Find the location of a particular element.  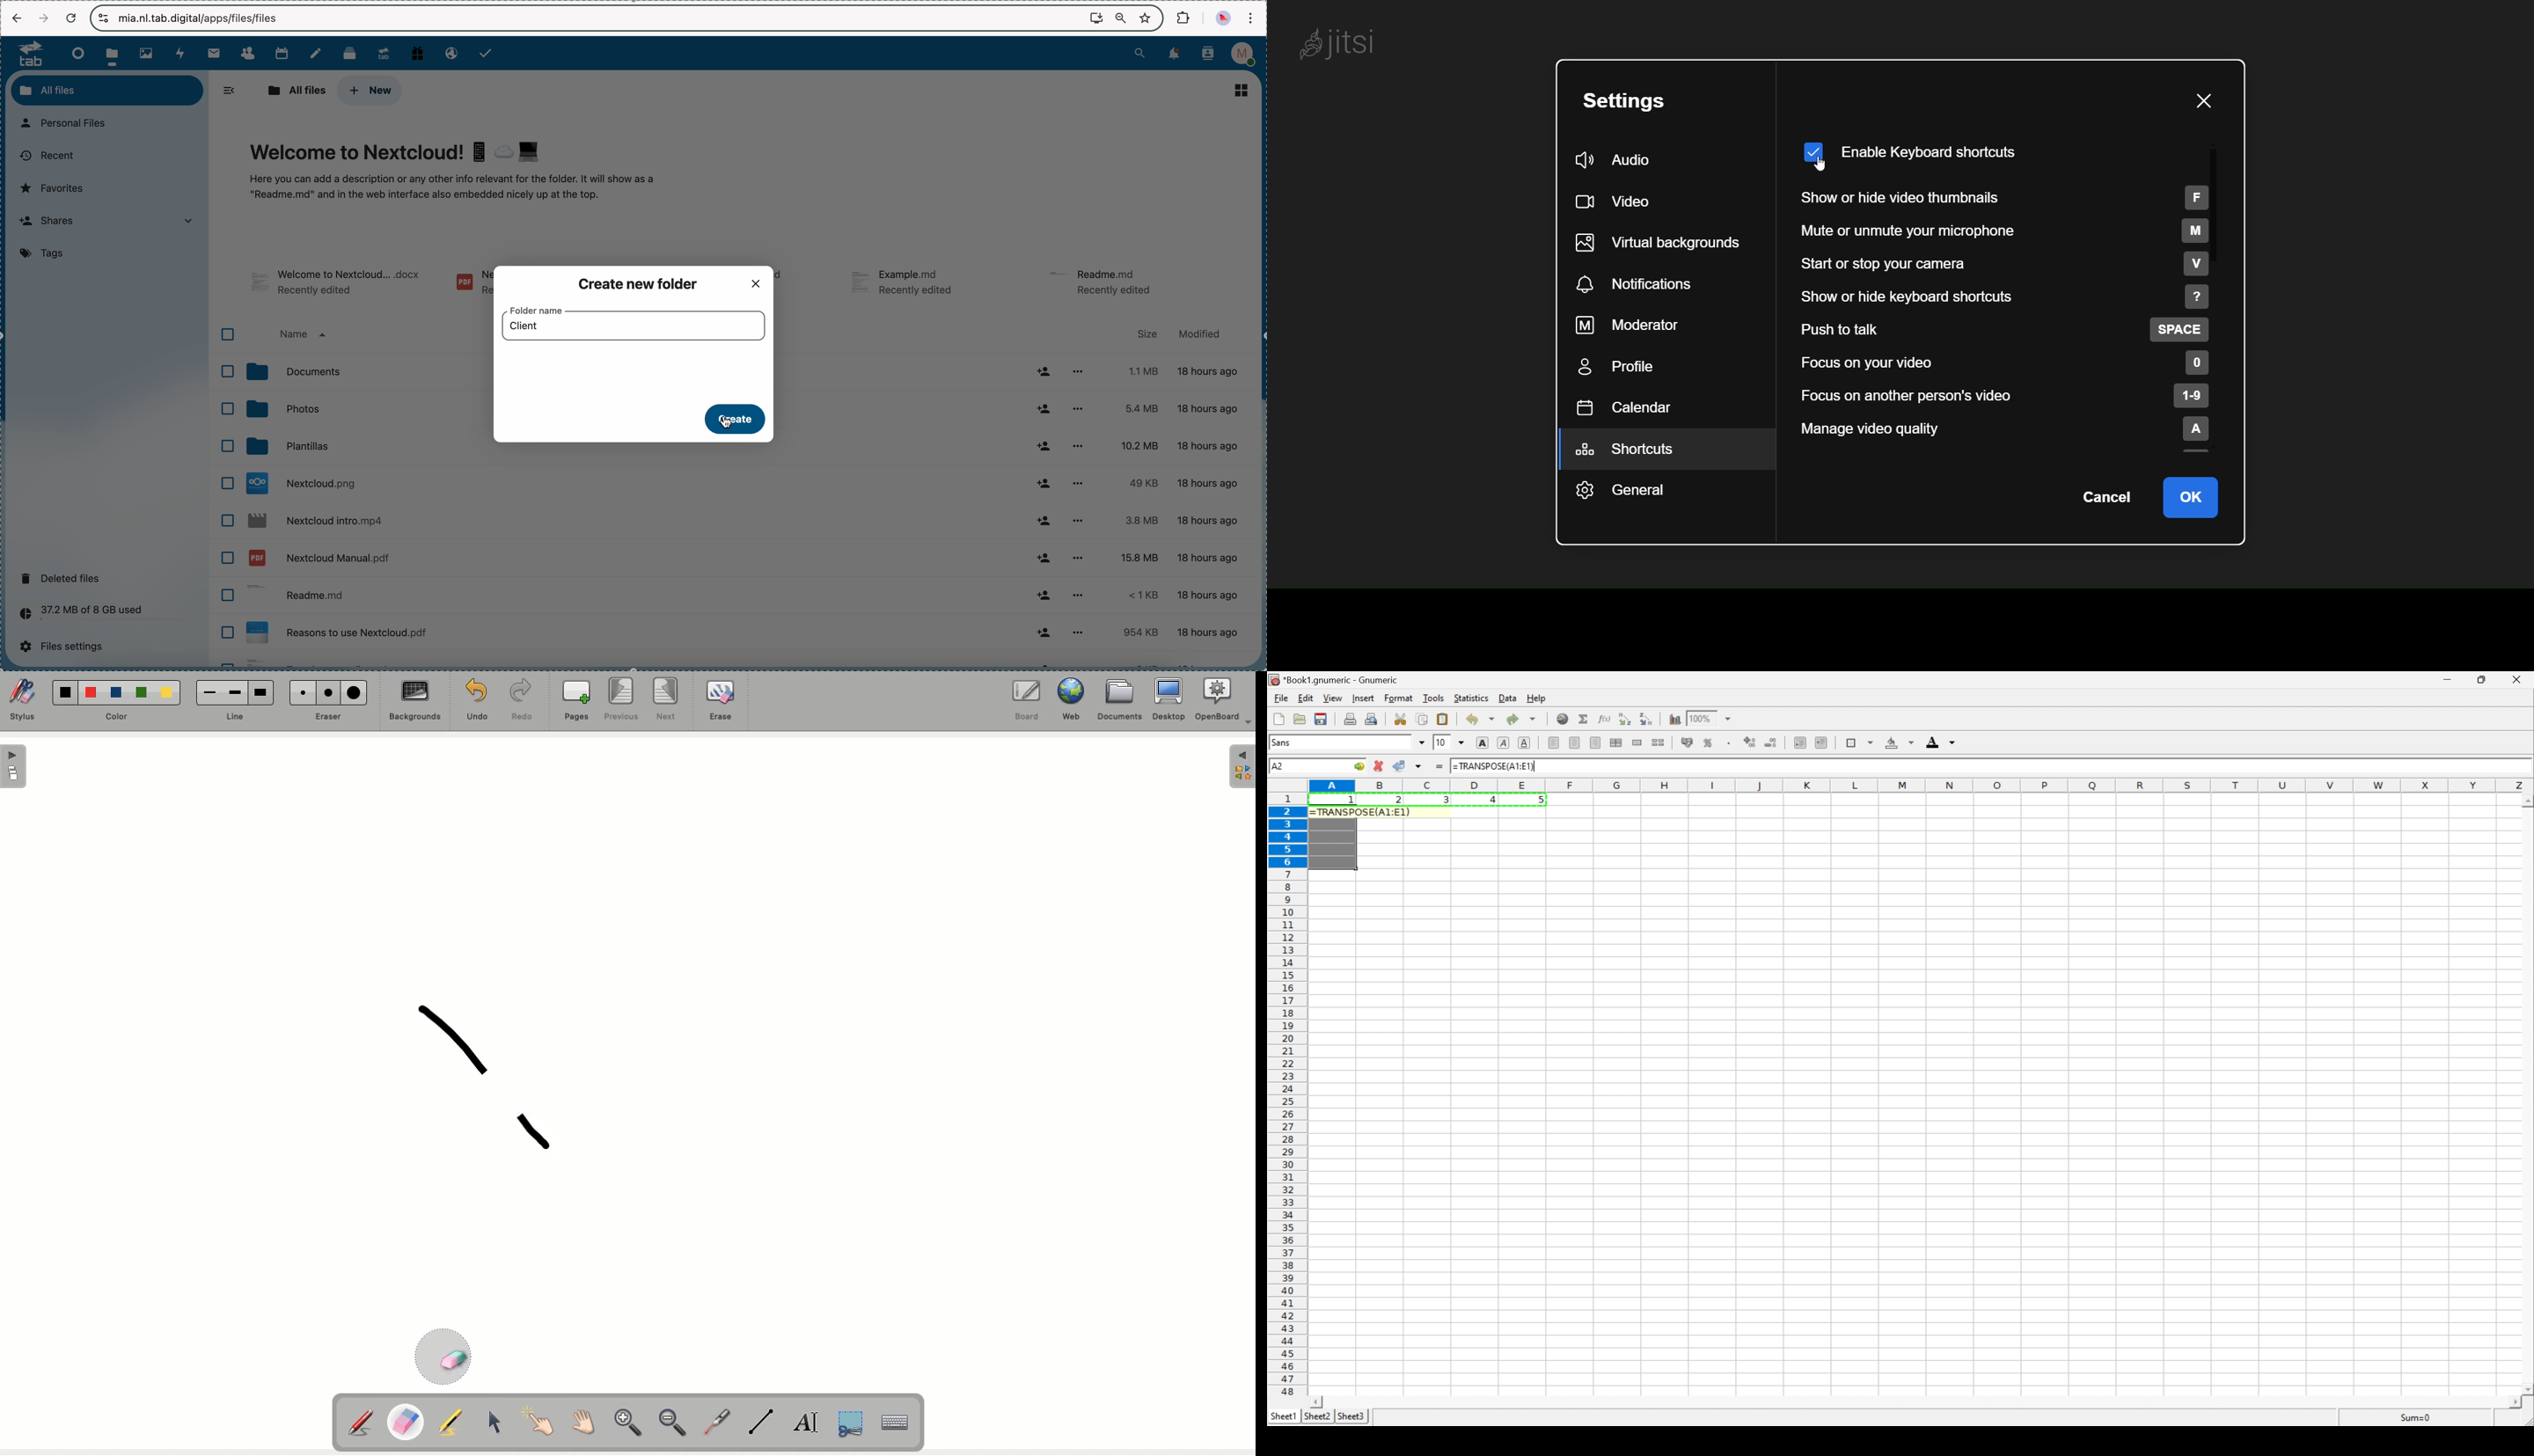

free is located at coordinates (418, 52).